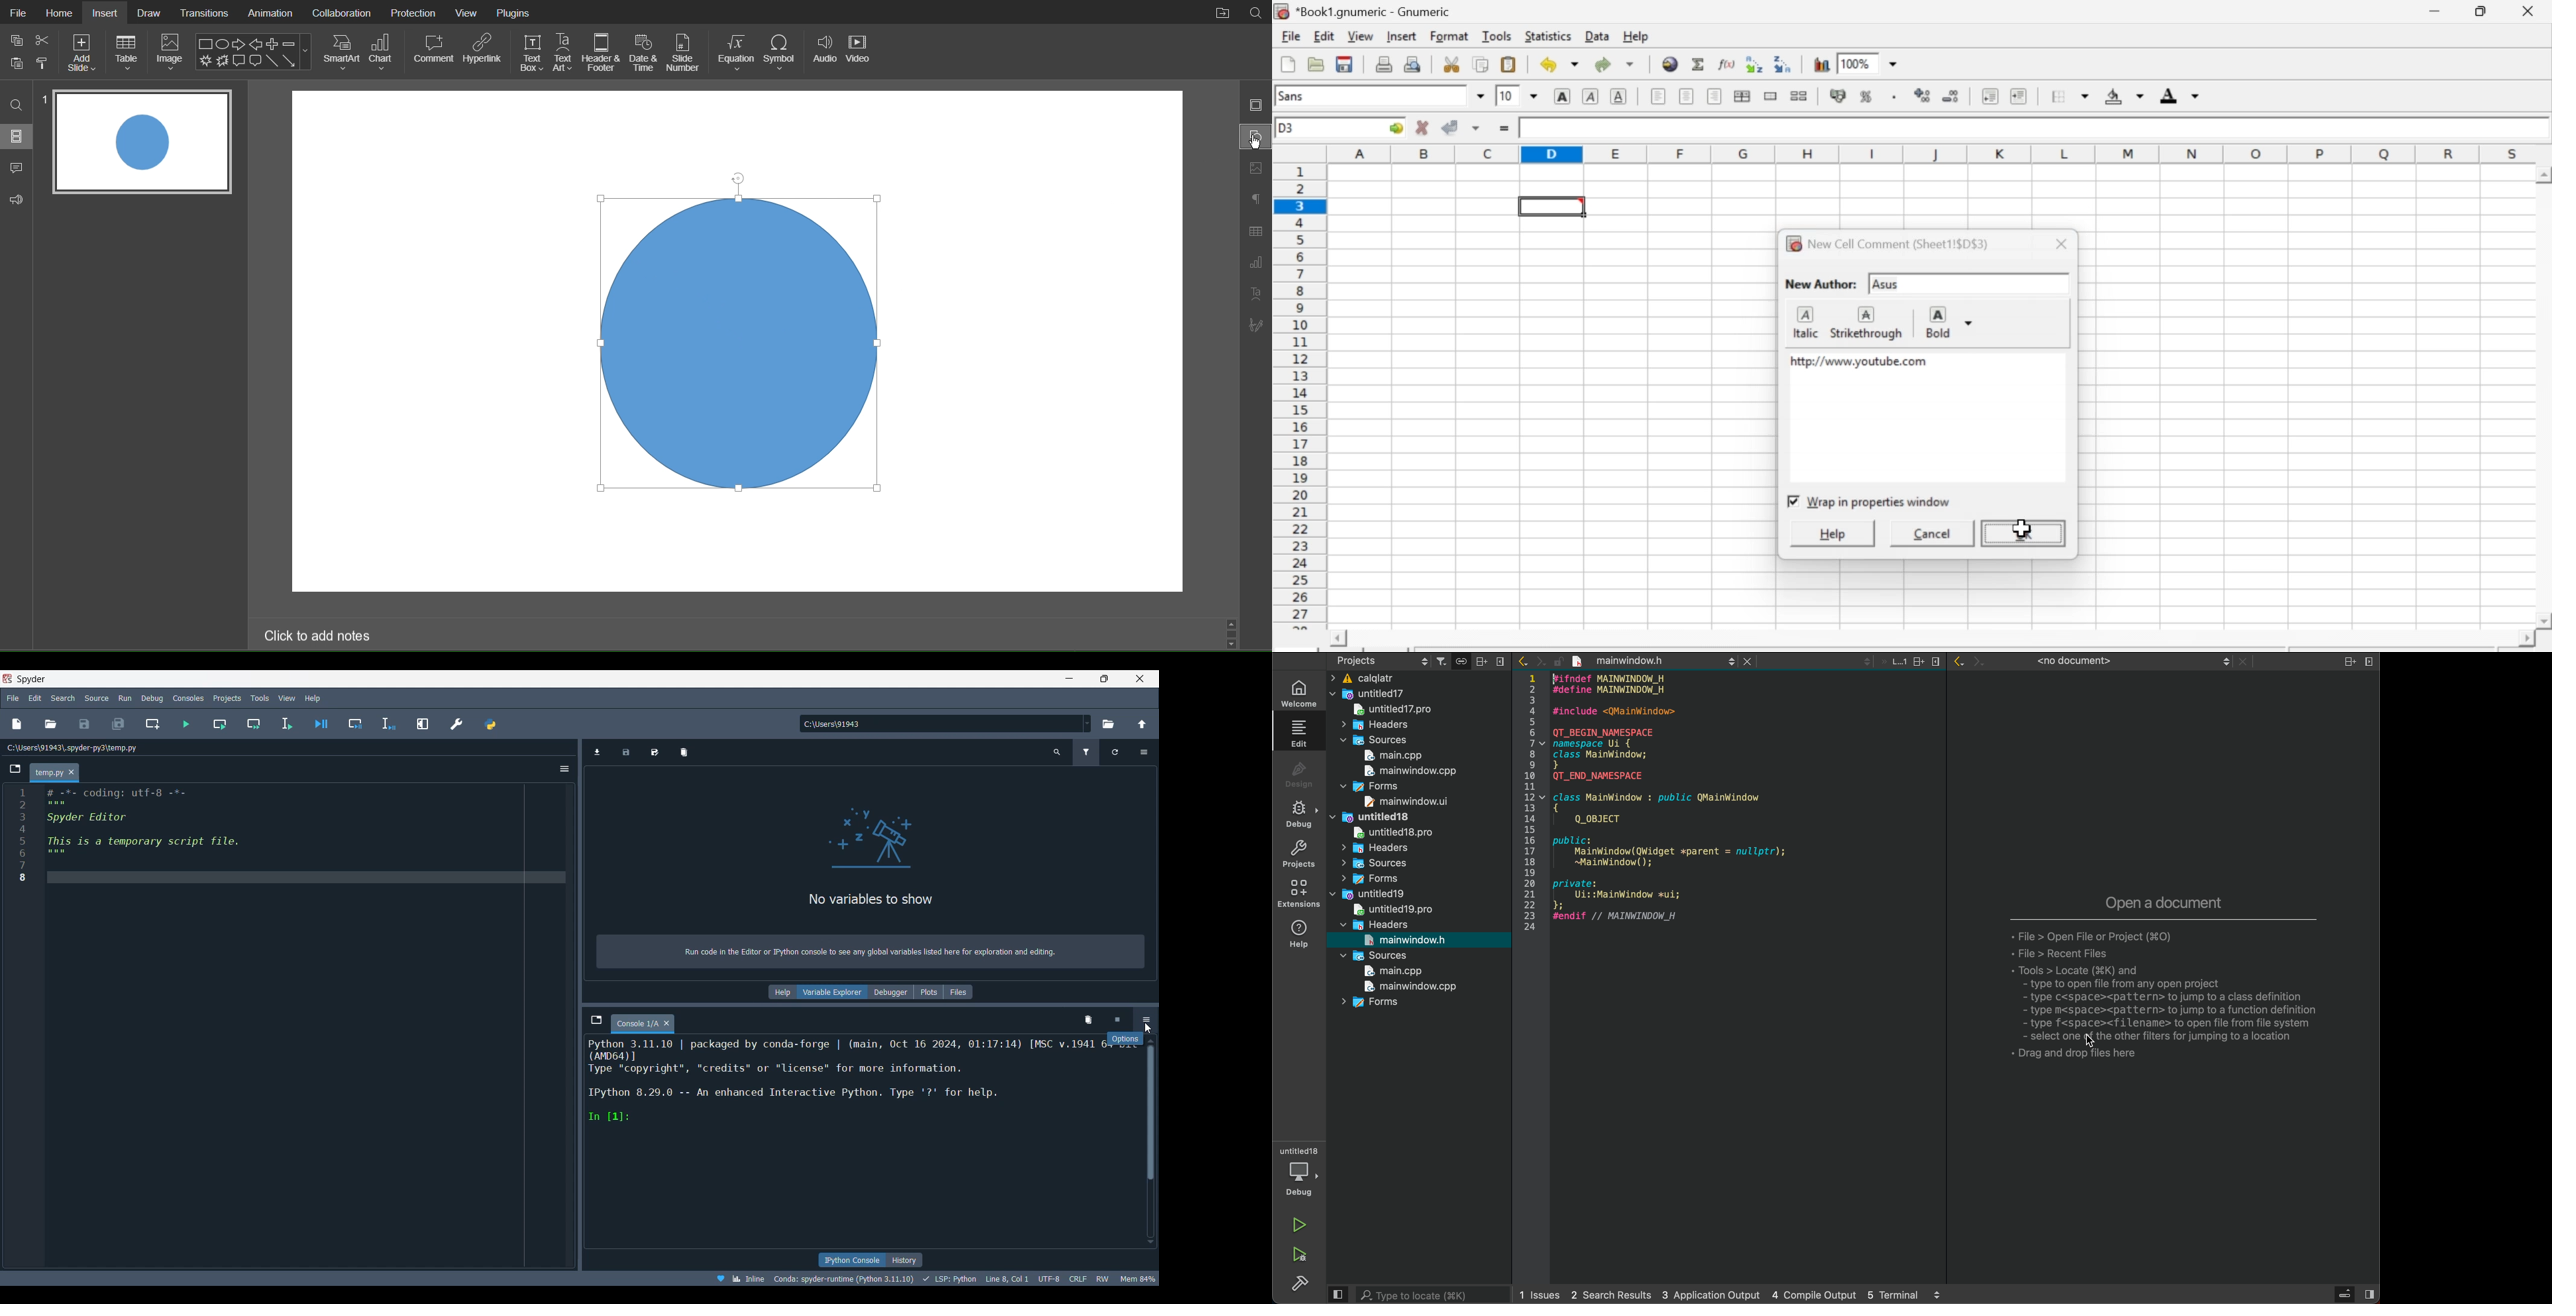 The width and height of the screenshot is (2576, 1316). What do you see at coordinates (1087, 723) in the screenshot?
I see `Folder location options ` at bounding box center [1087, 723].